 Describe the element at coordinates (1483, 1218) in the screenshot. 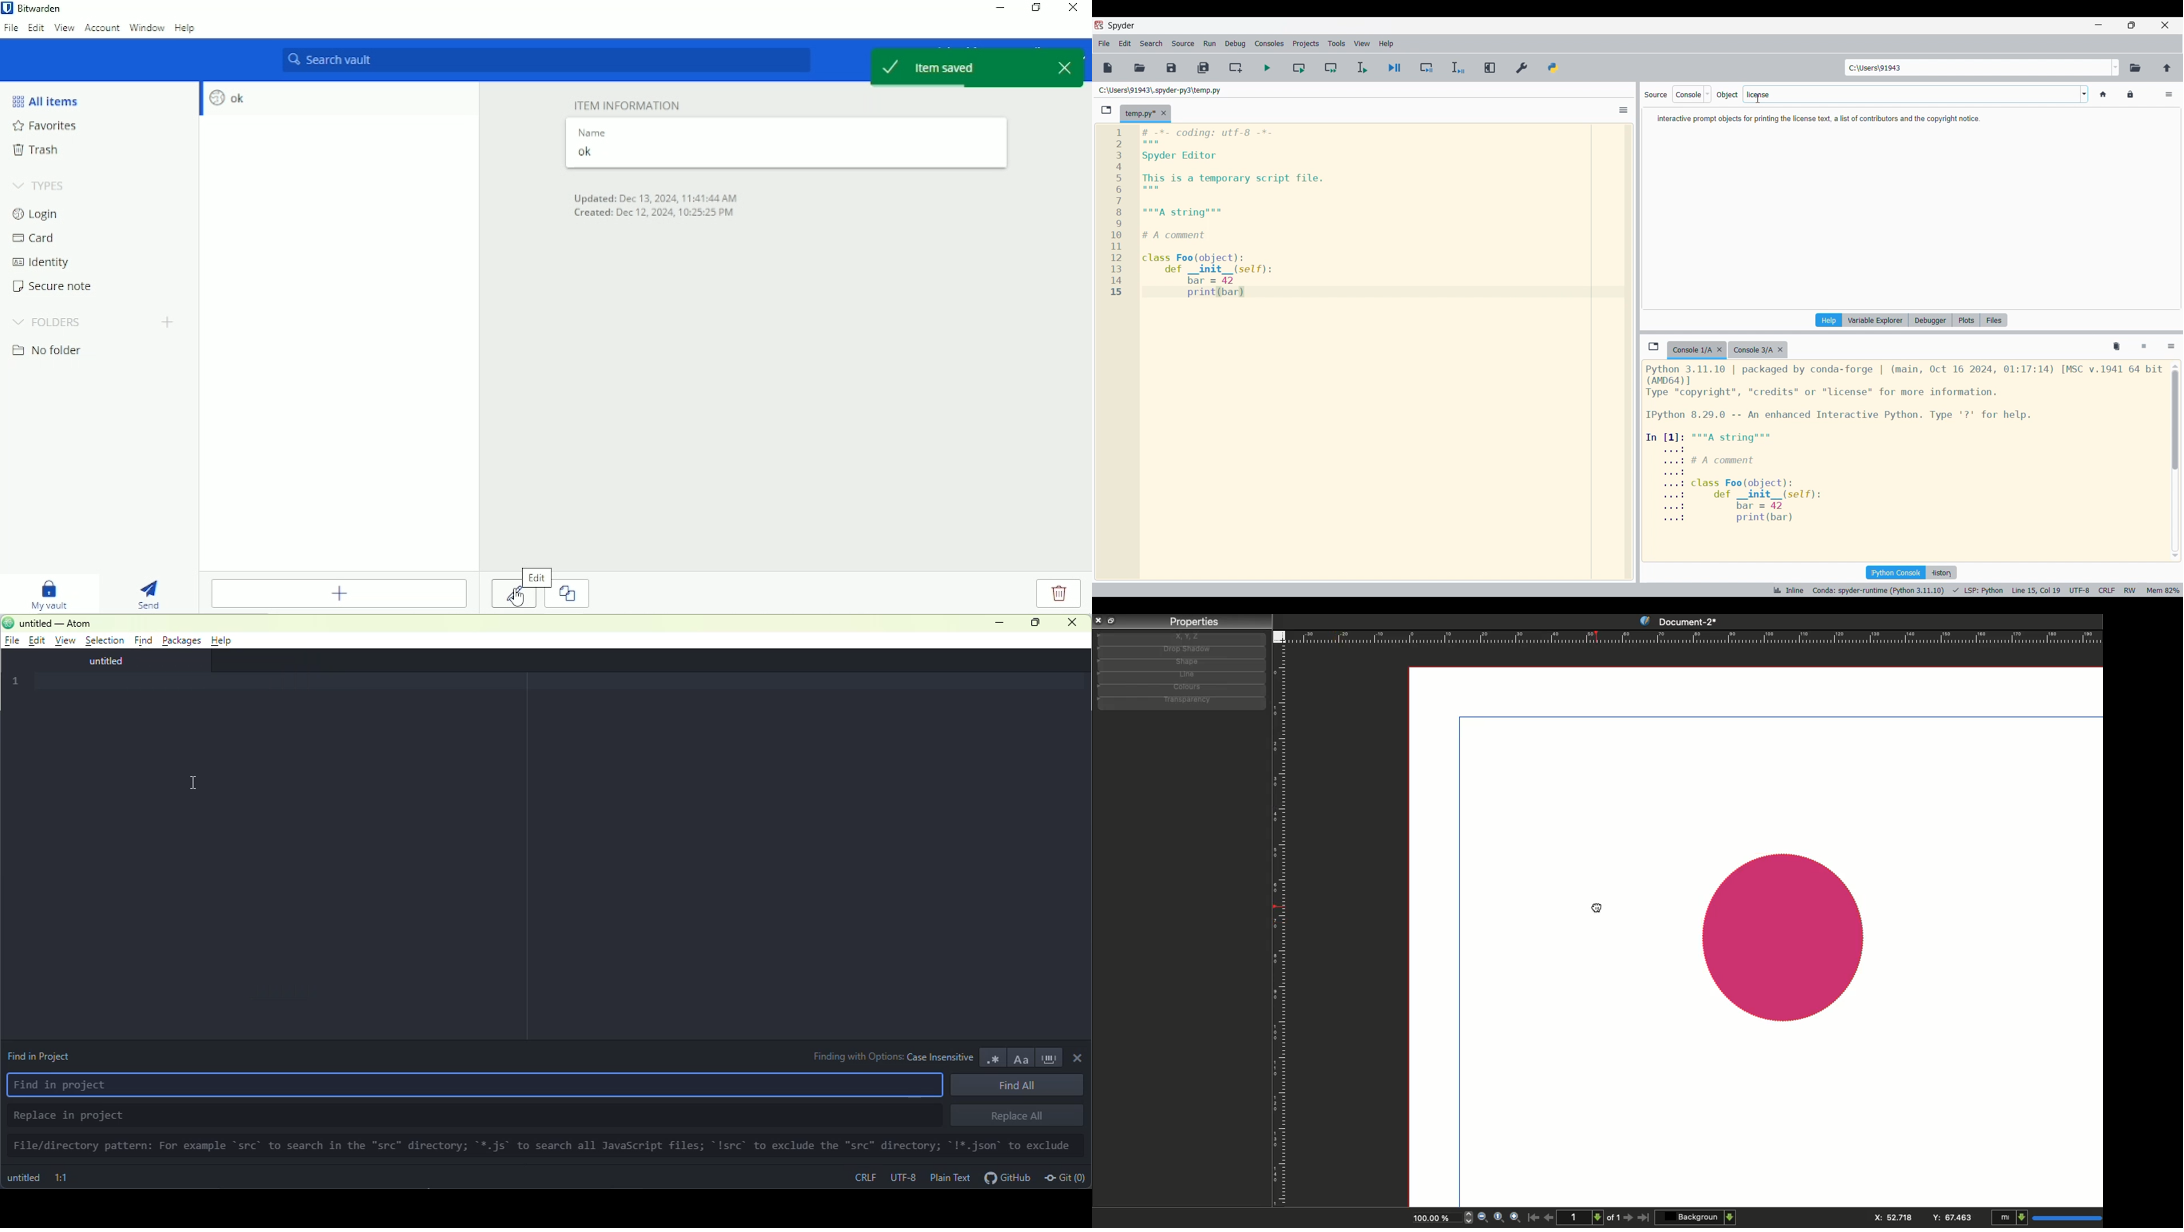

I see `Zoom out` at that location.